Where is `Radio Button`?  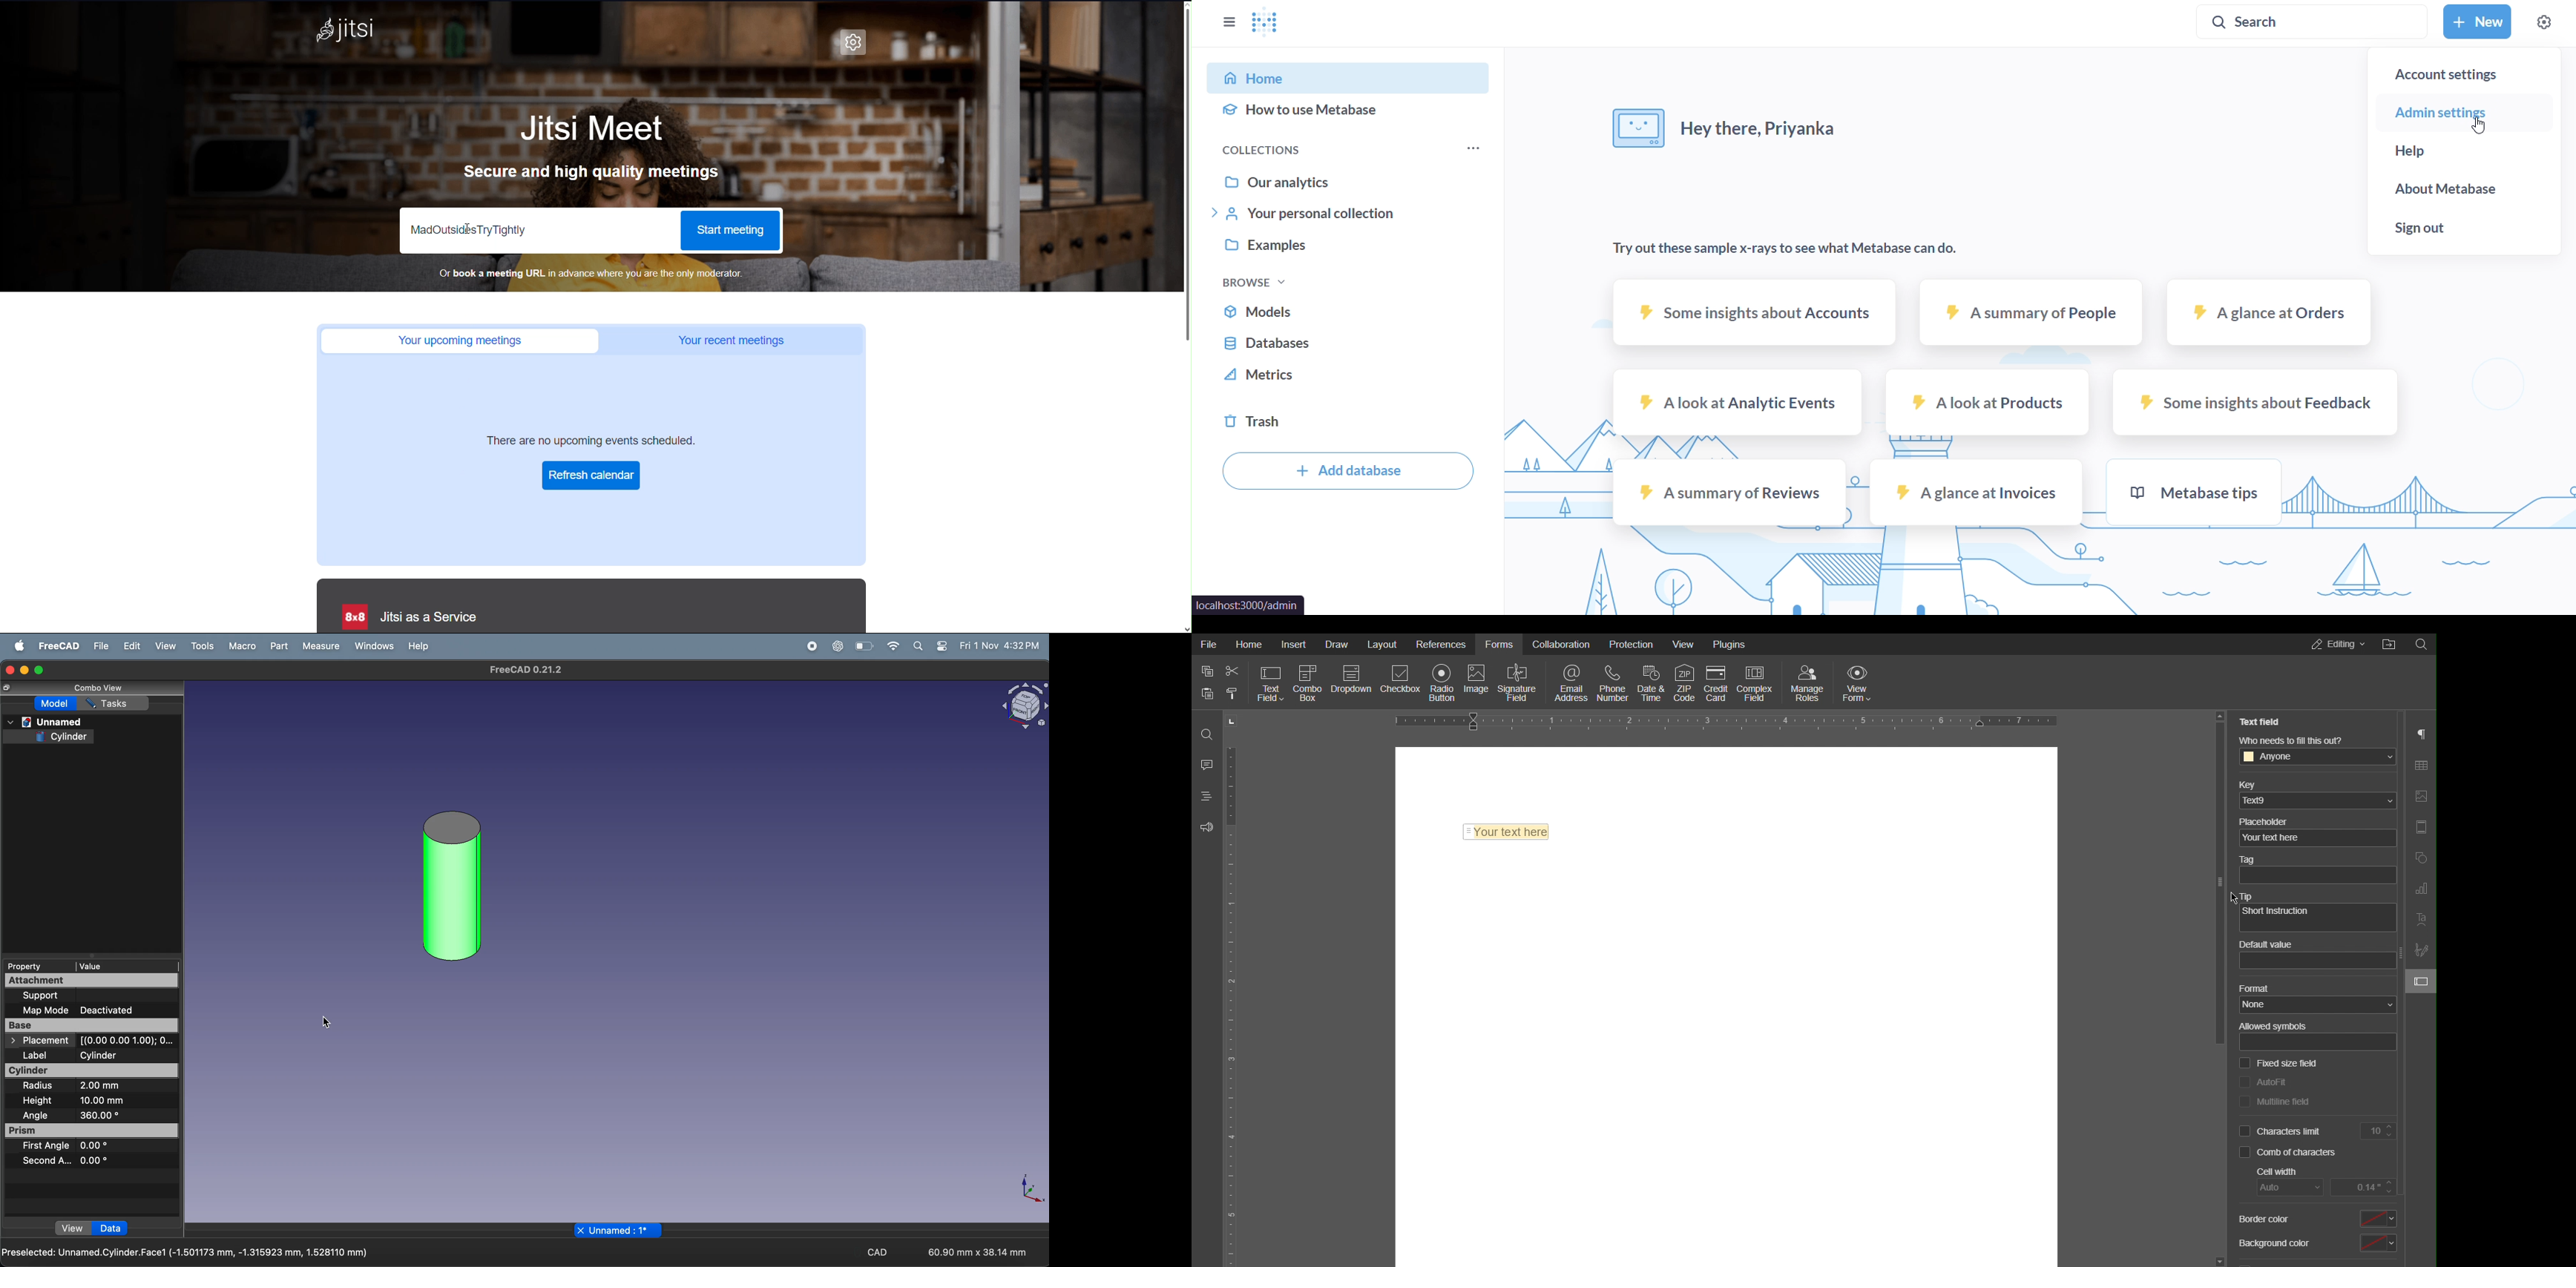 Radio Button is located at coordinates (1443, 682).